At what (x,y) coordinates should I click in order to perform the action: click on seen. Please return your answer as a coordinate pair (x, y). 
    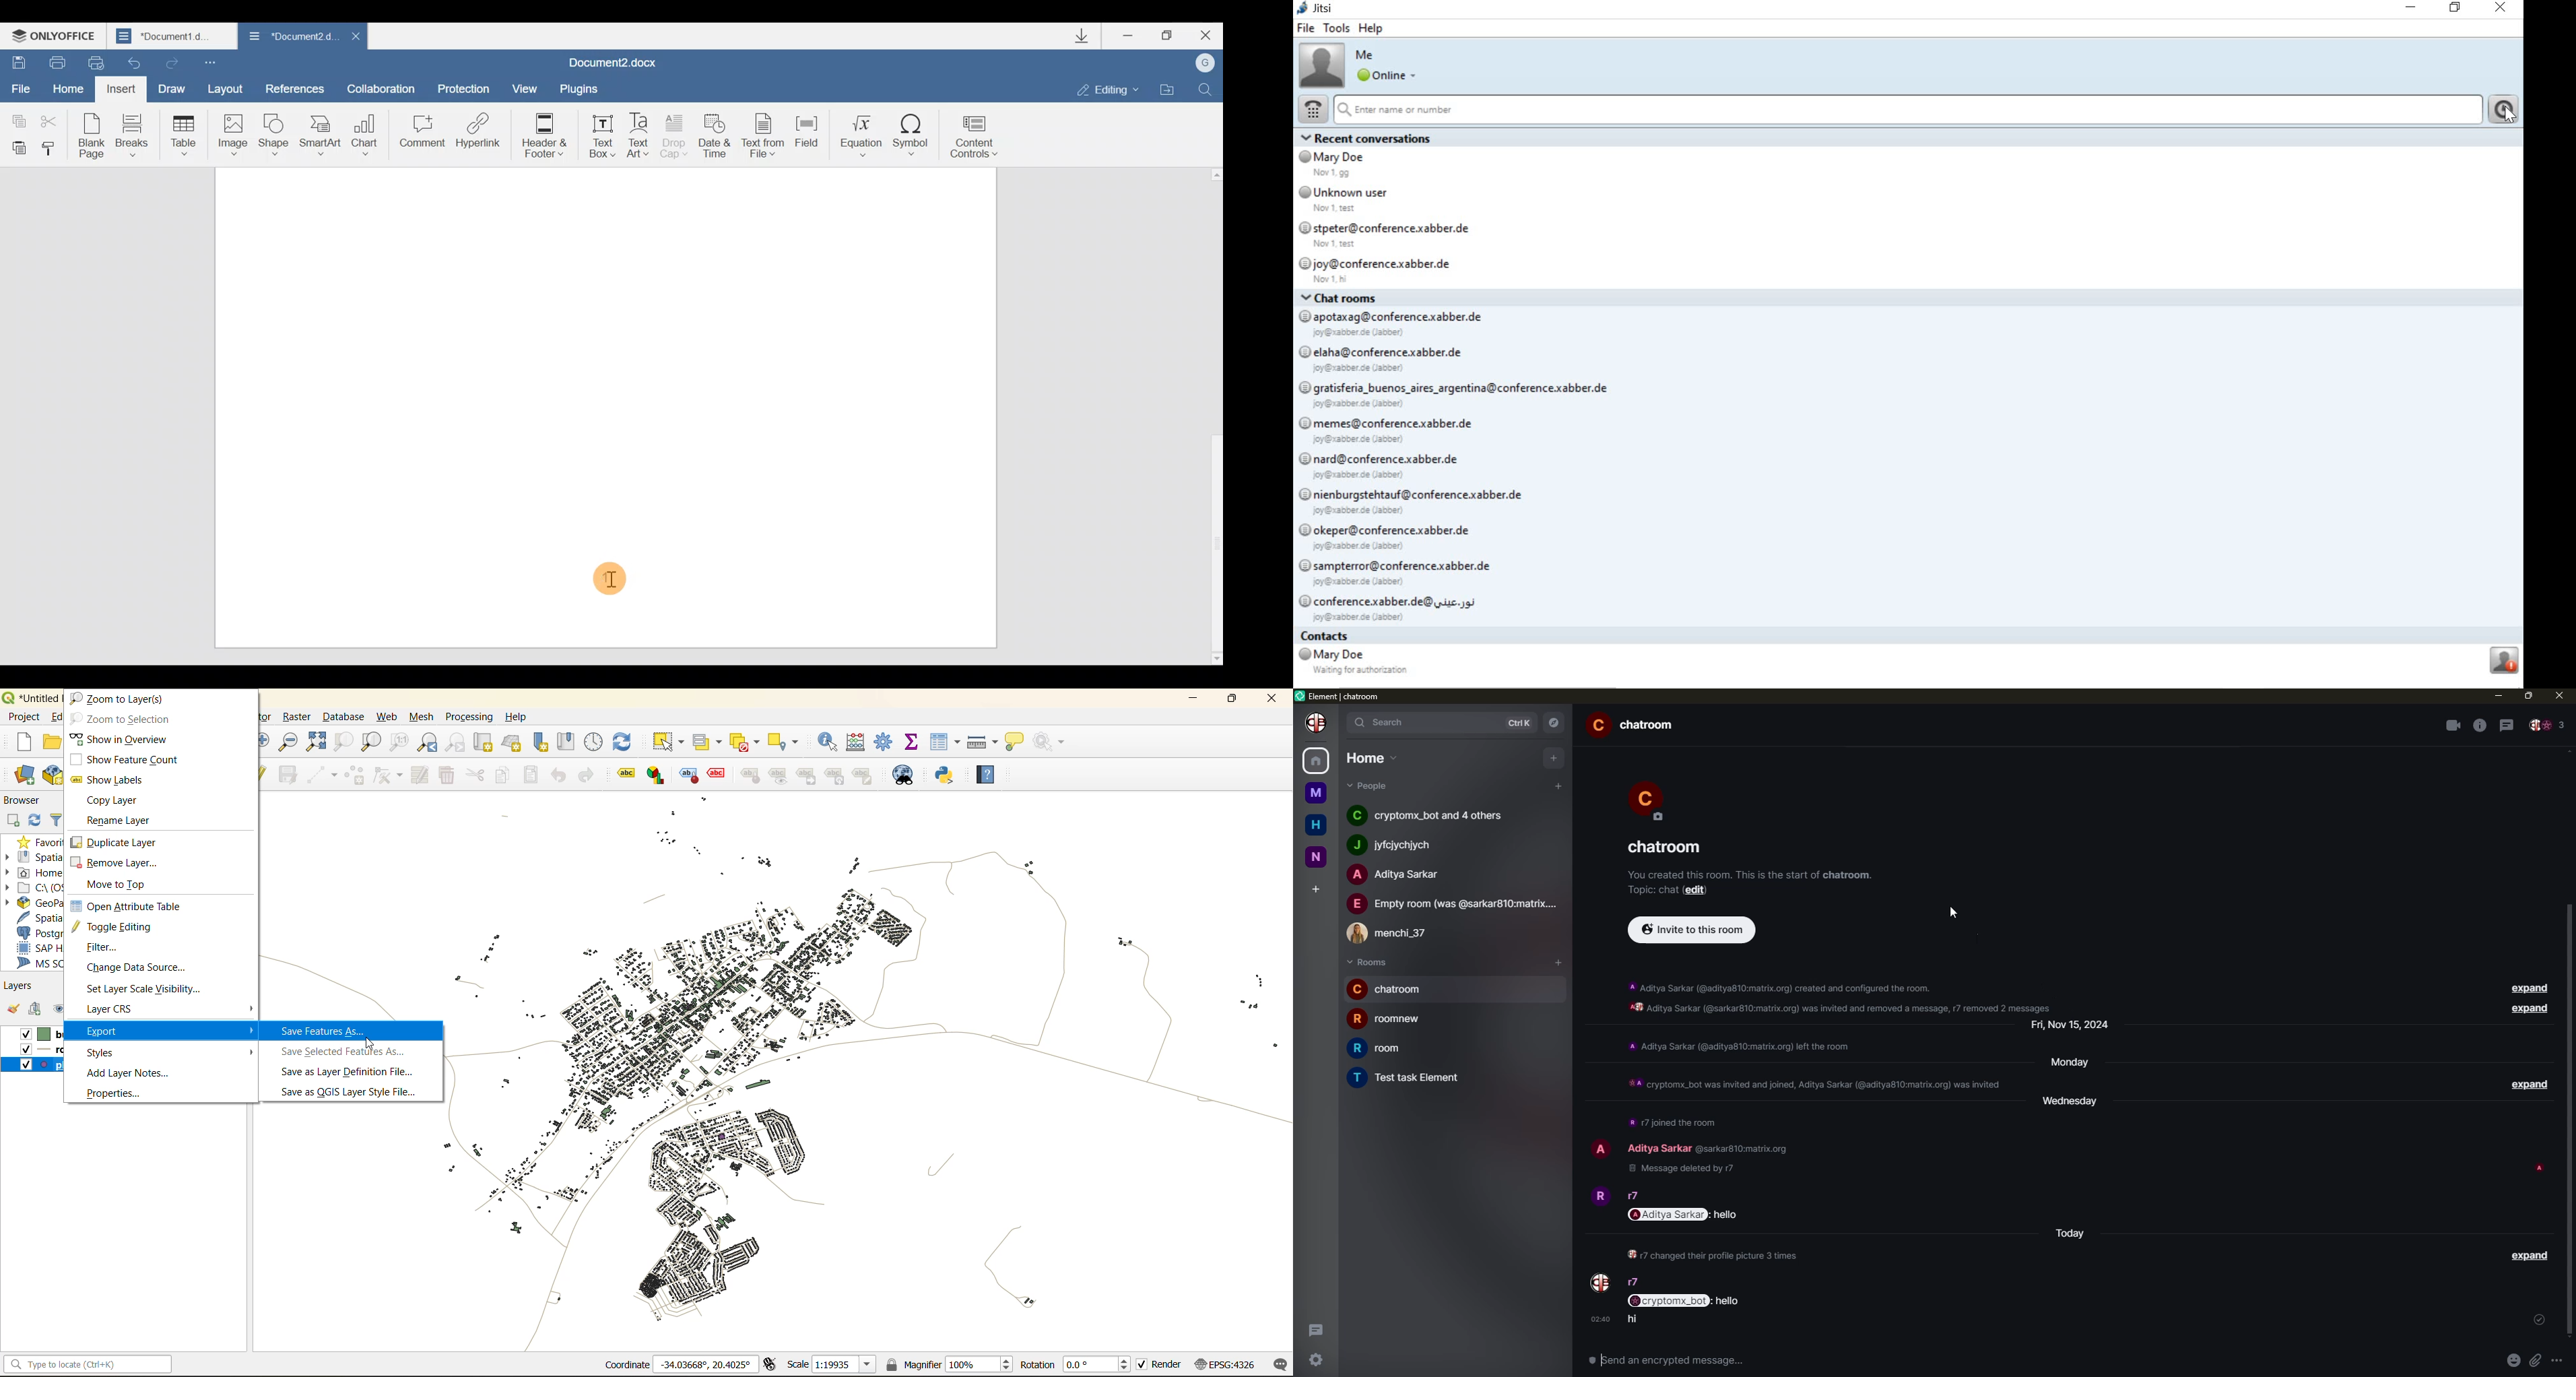
    Looking at the image, I should click on (2539, 1170).